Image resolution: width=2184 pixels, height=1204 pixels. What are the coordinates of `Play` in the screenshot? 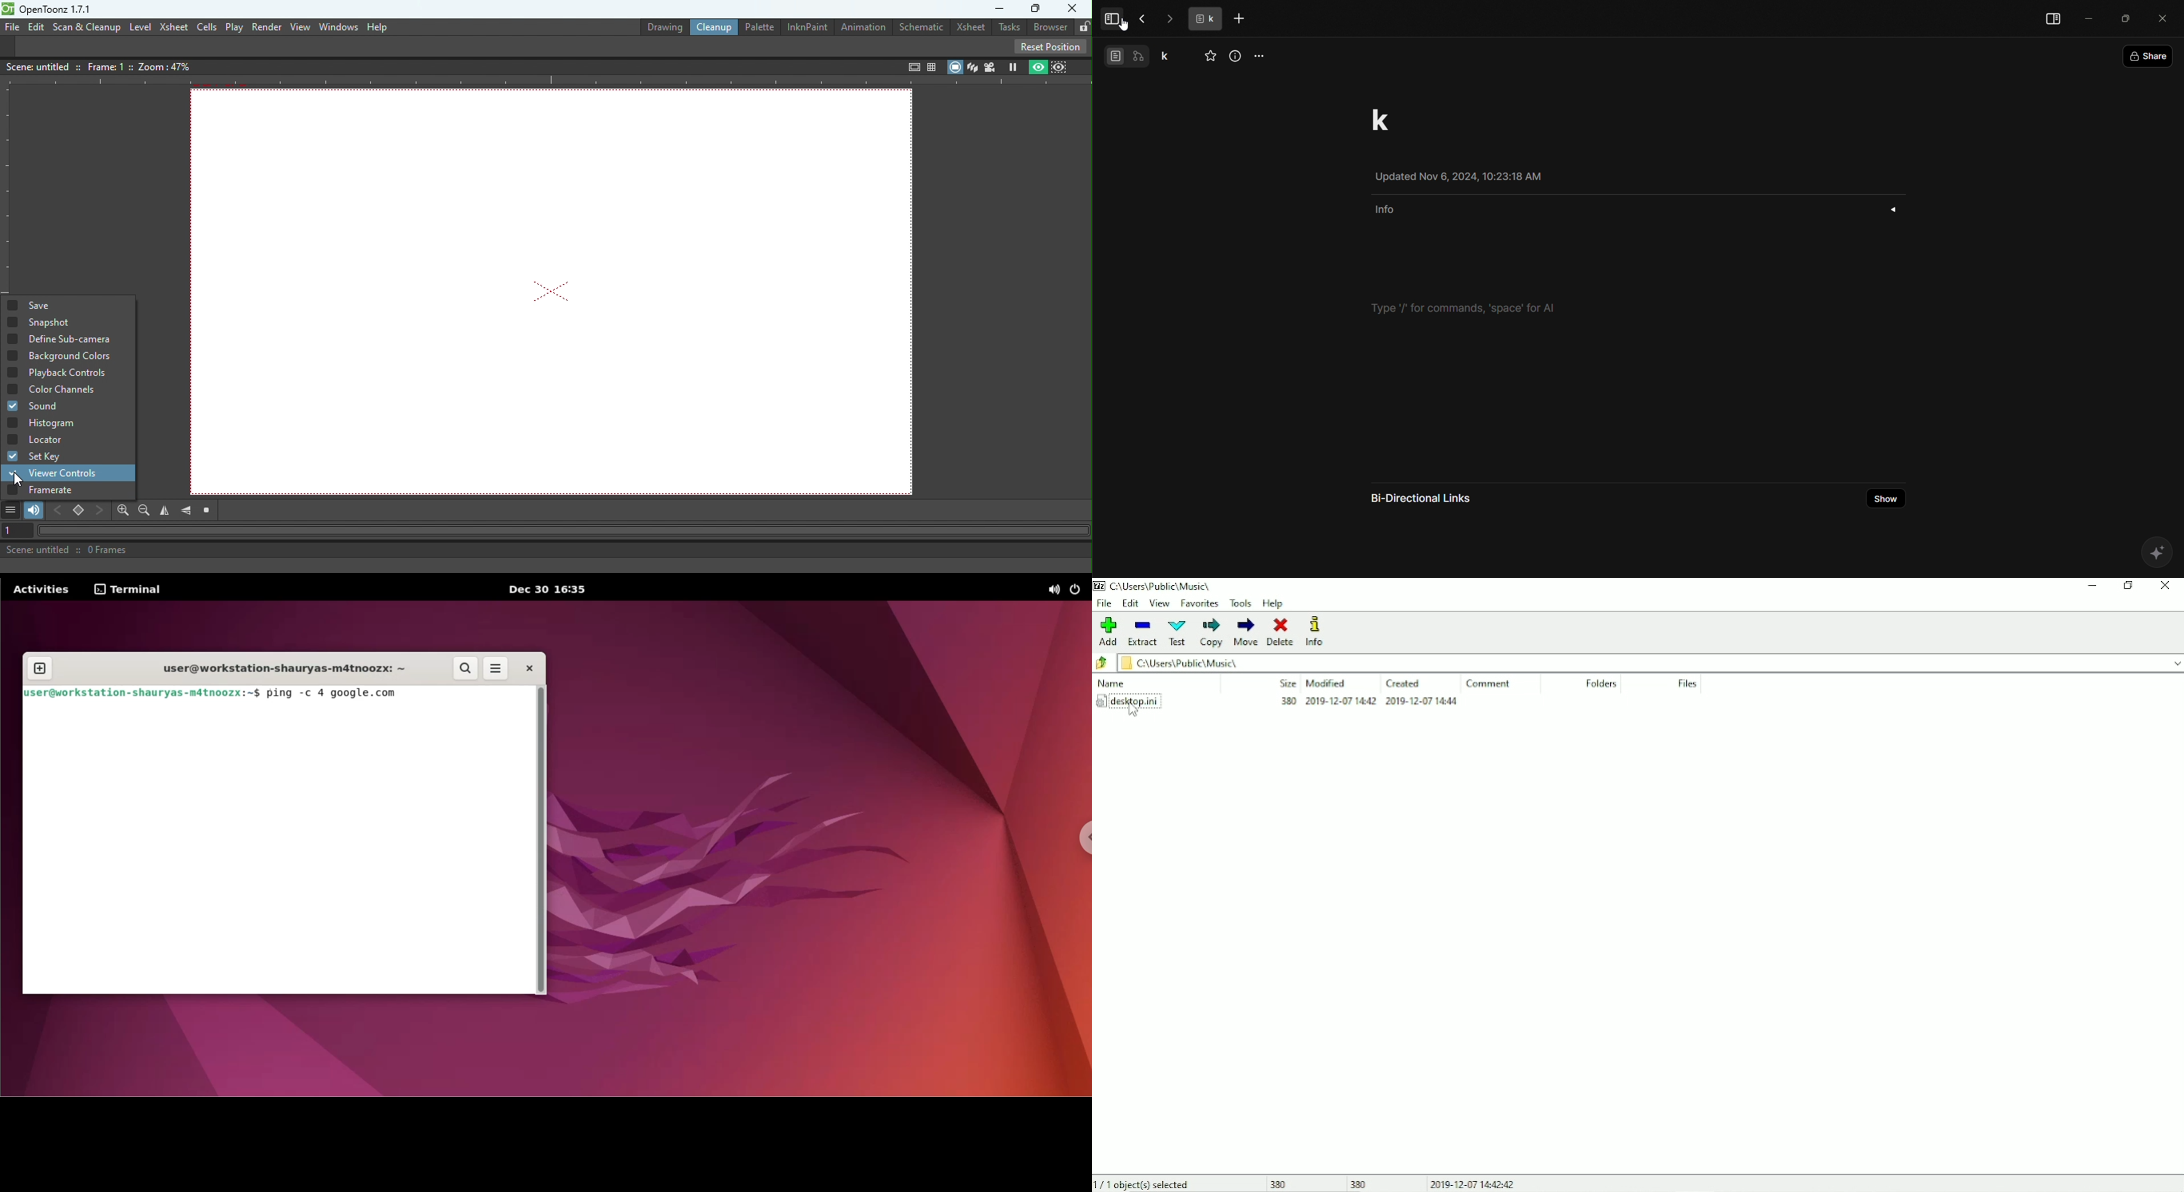 It's located at (234, 27).